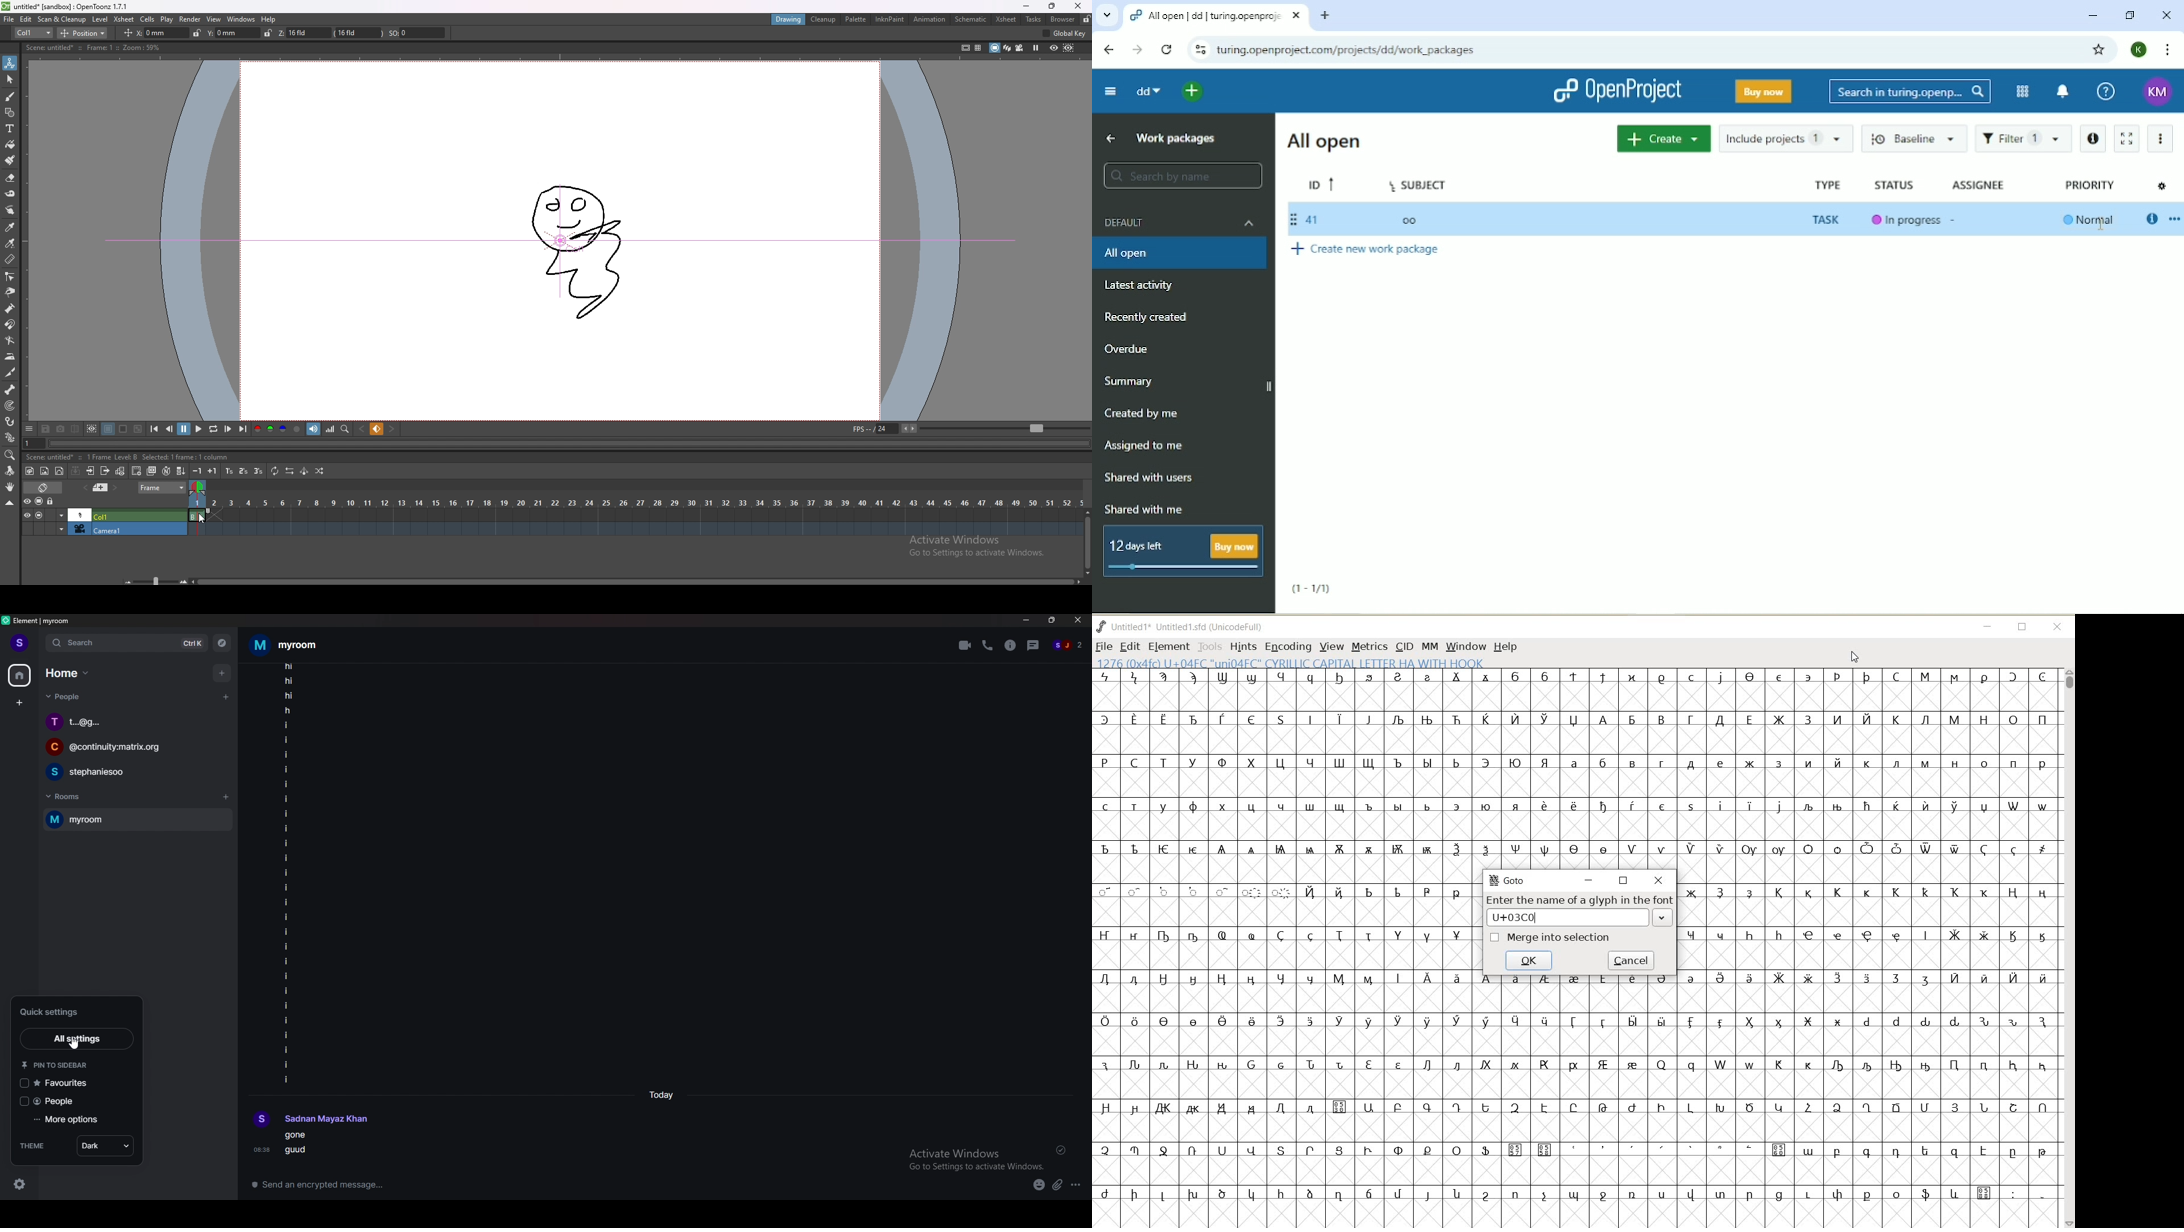 Image resolution: width=2184 pixels, height=1232 pixels. I want to click on Customize and control google chrome, so click(2166, 48).